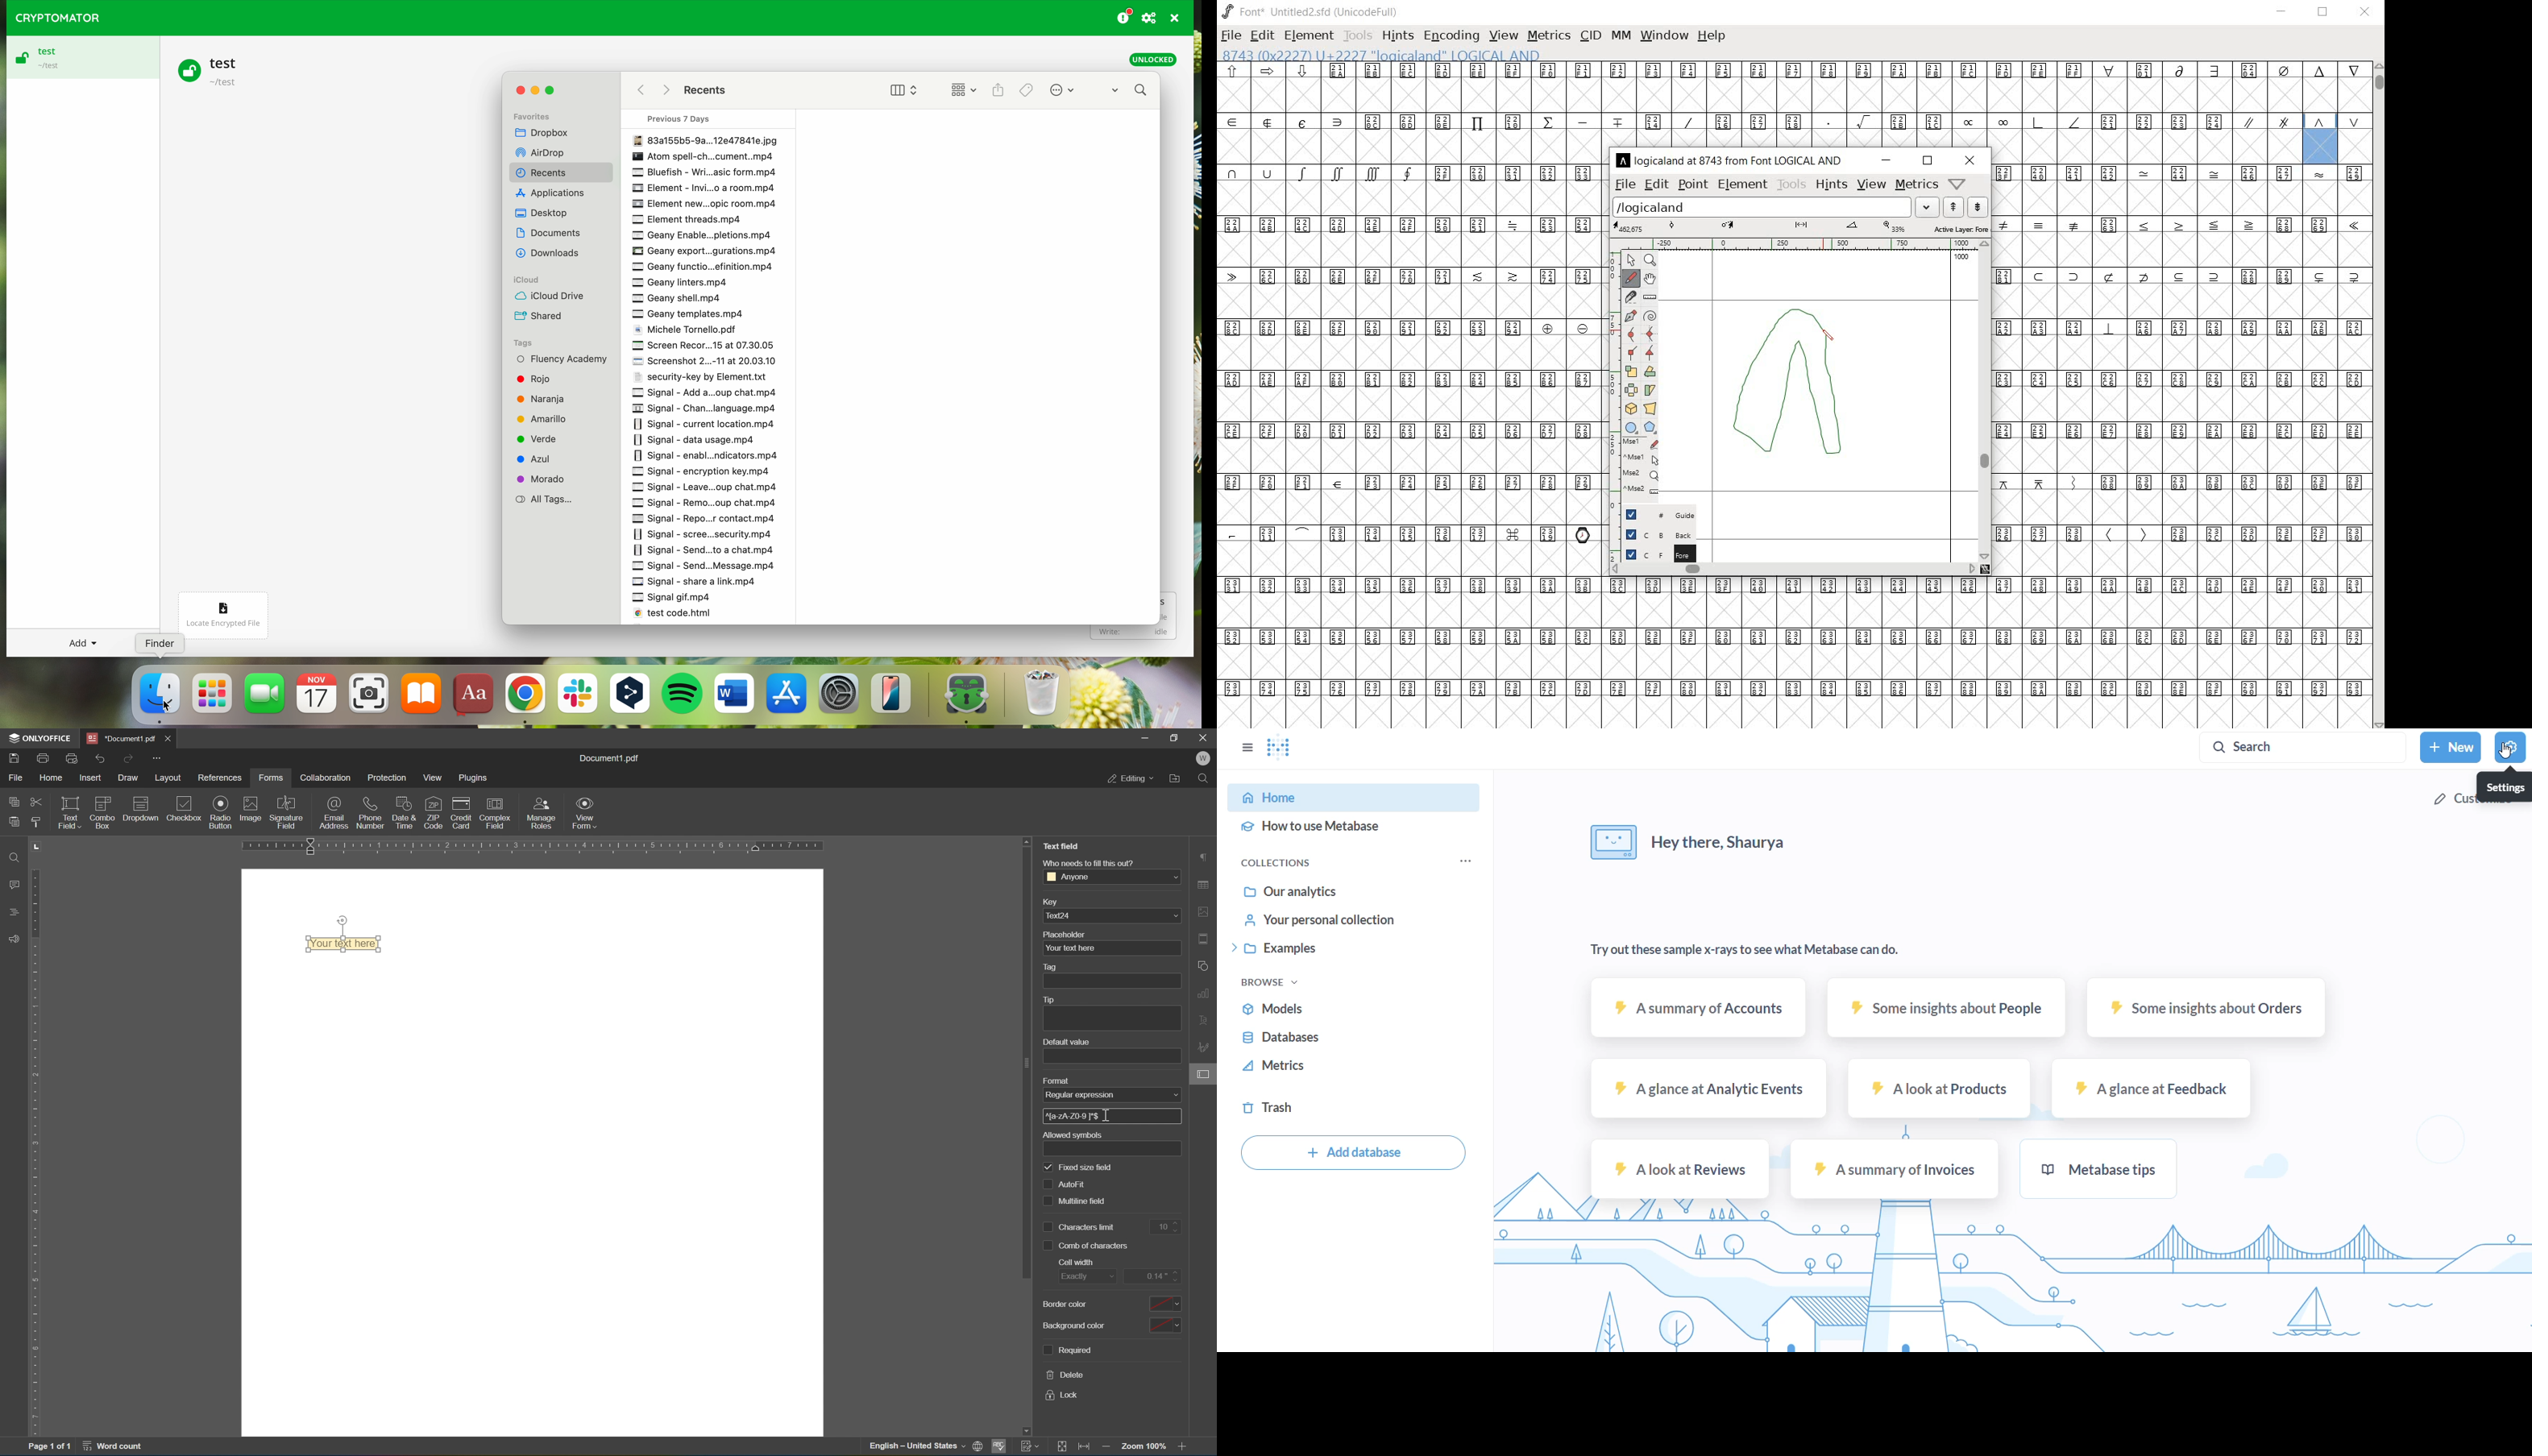 The image size is (2548, 1456). What do you see at coordinates (1026, 1432) in the screenshot?
I see `scroll down` at bounding box center [1026, 1432].